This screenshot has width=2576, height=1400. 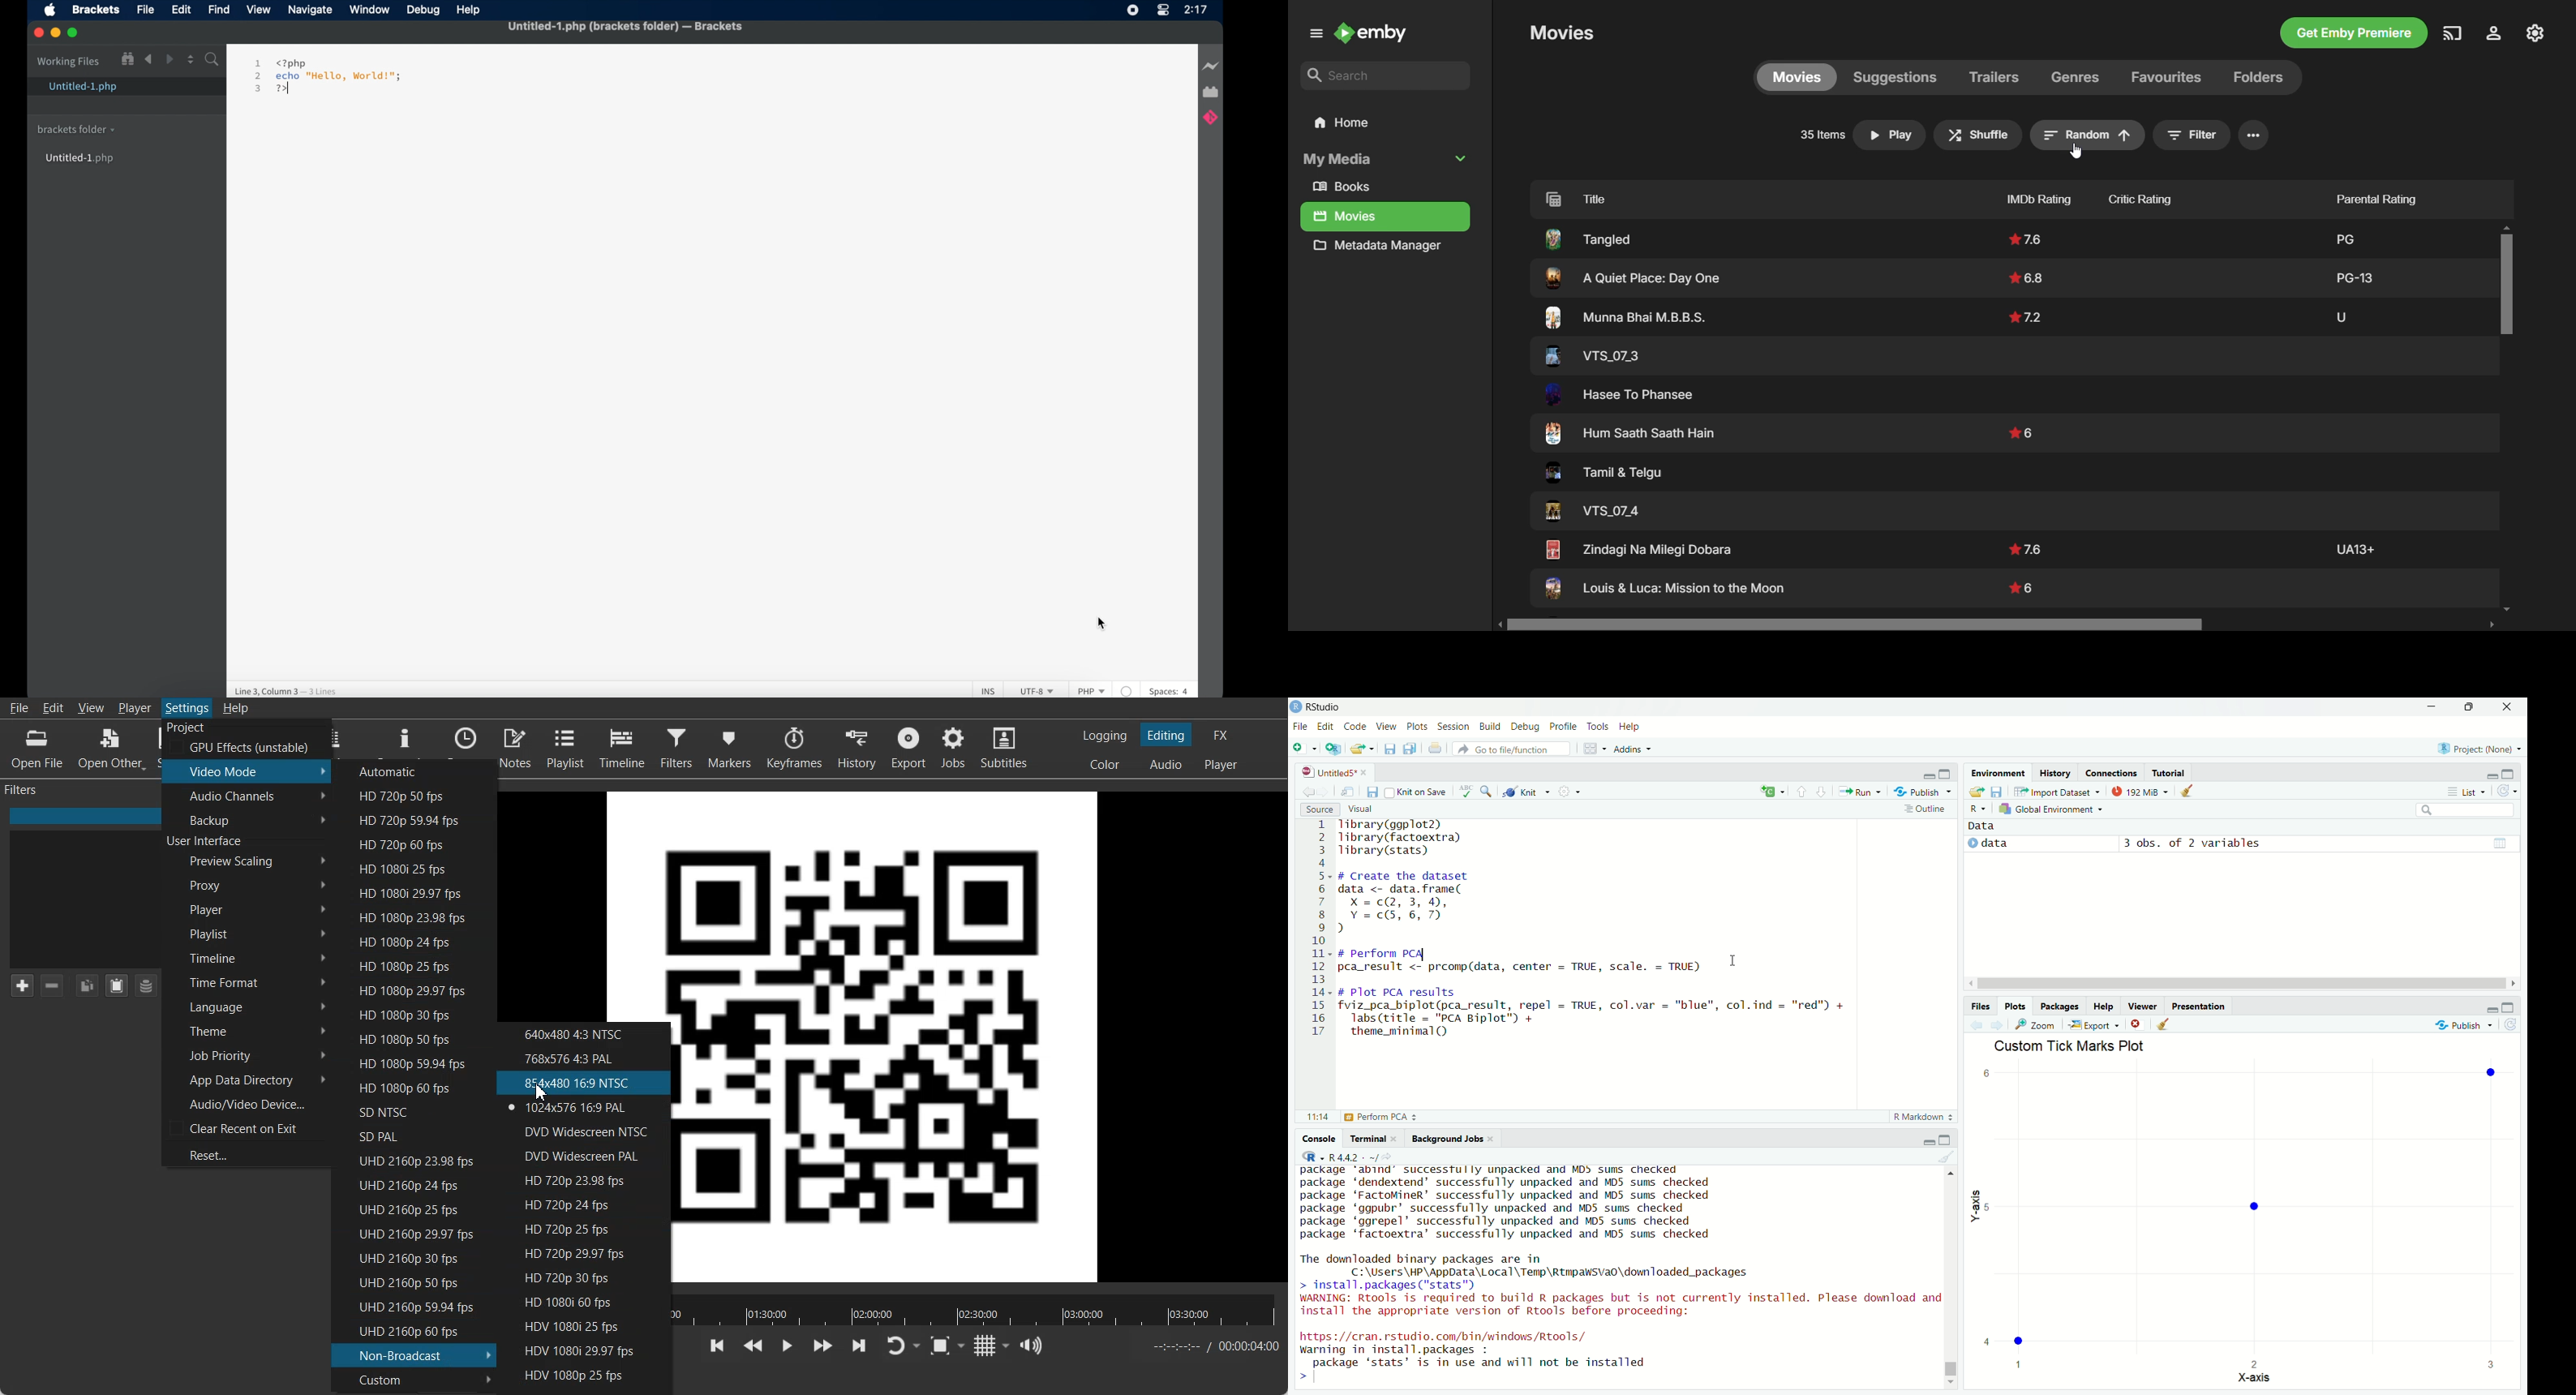 I want to click on go forward, so click(x=1823, y=790).